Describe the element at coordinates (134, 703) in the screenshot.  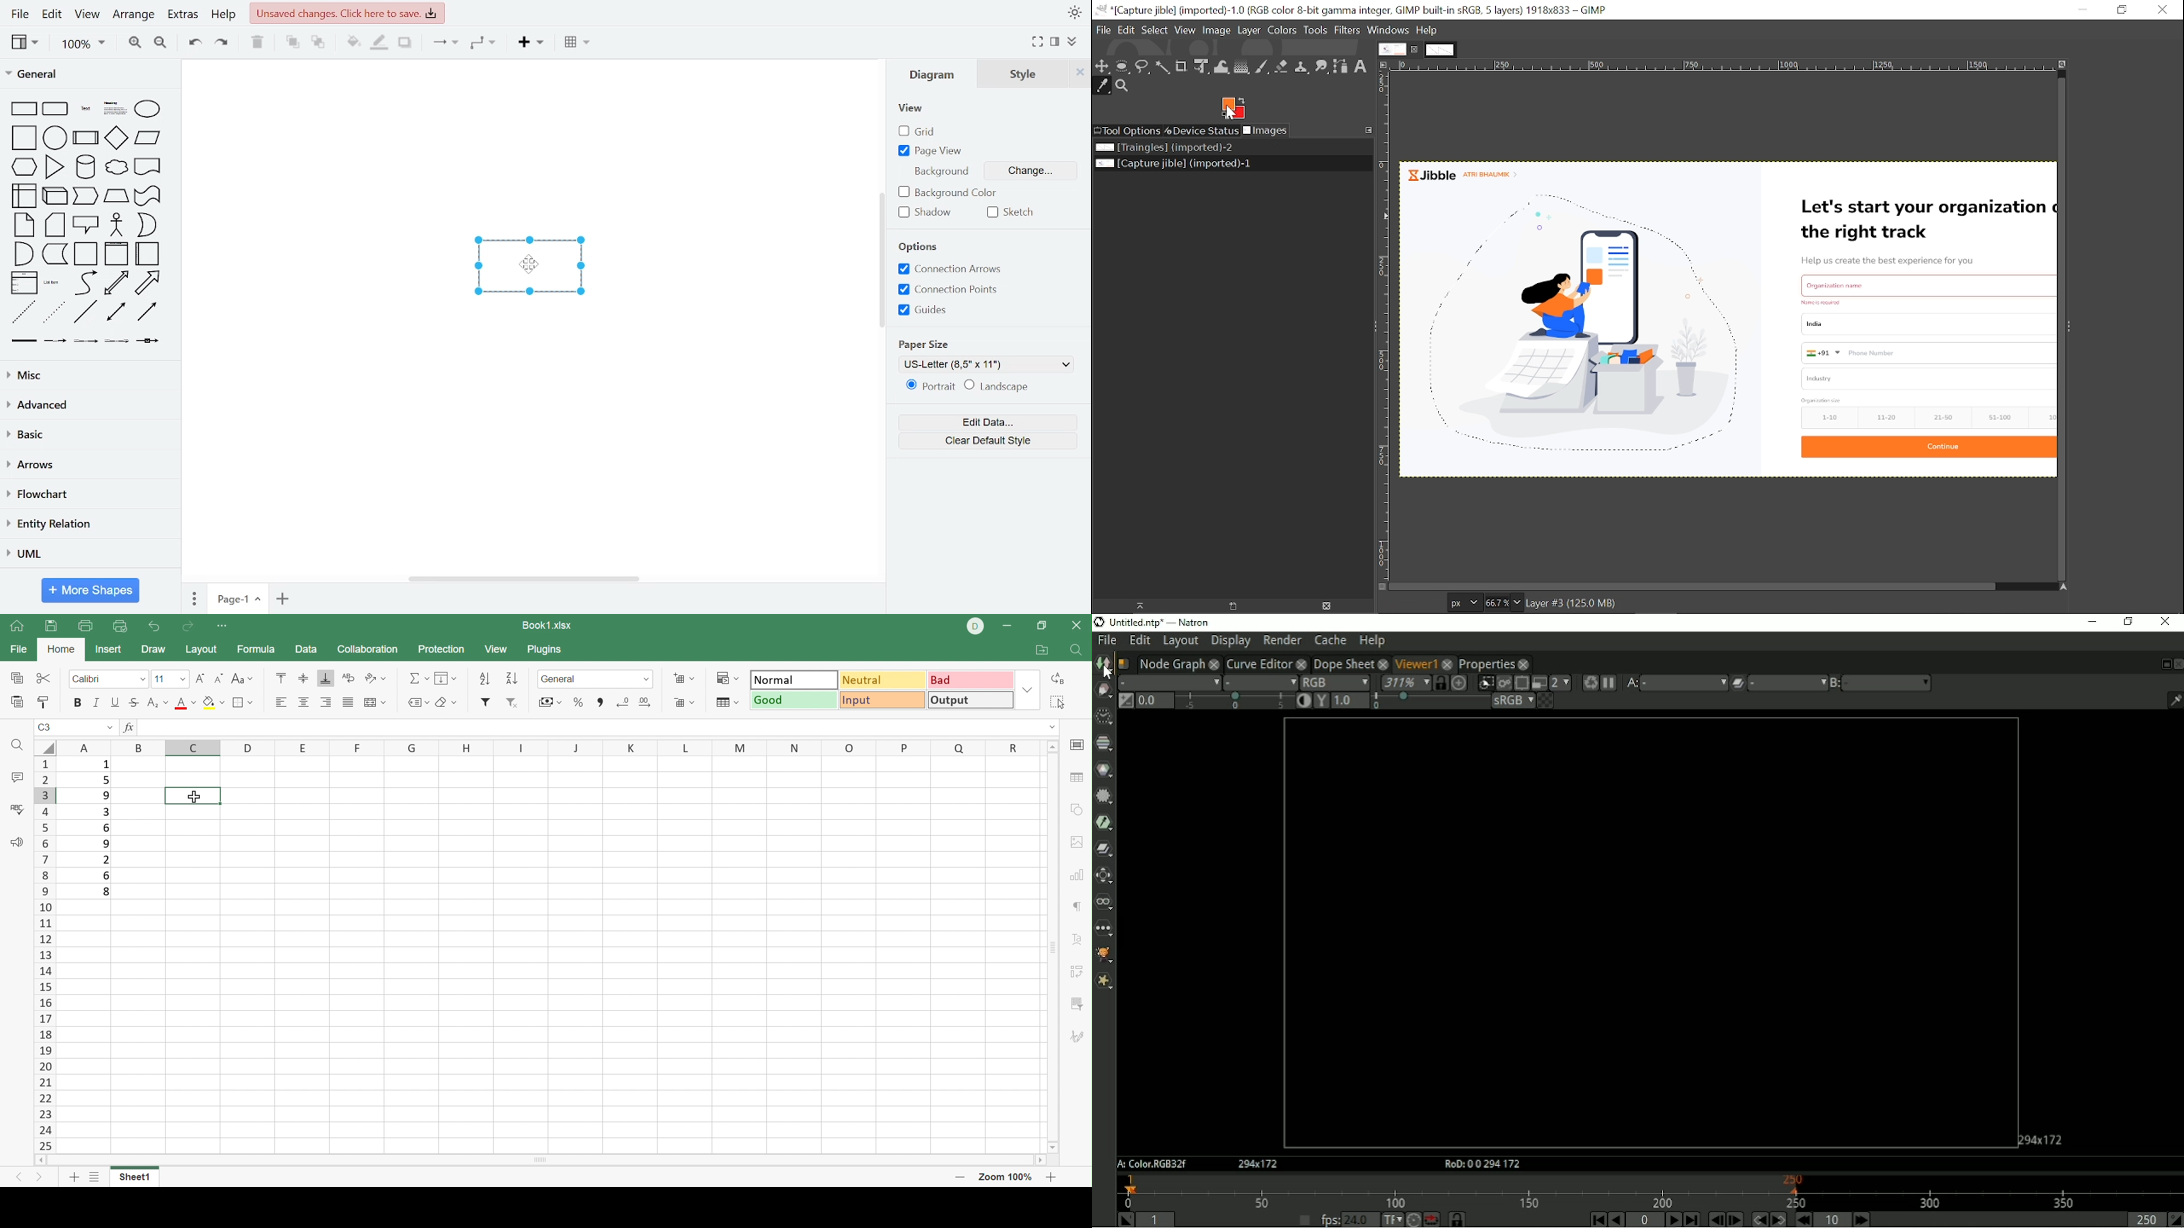
I see `Strikethrough` at that location.